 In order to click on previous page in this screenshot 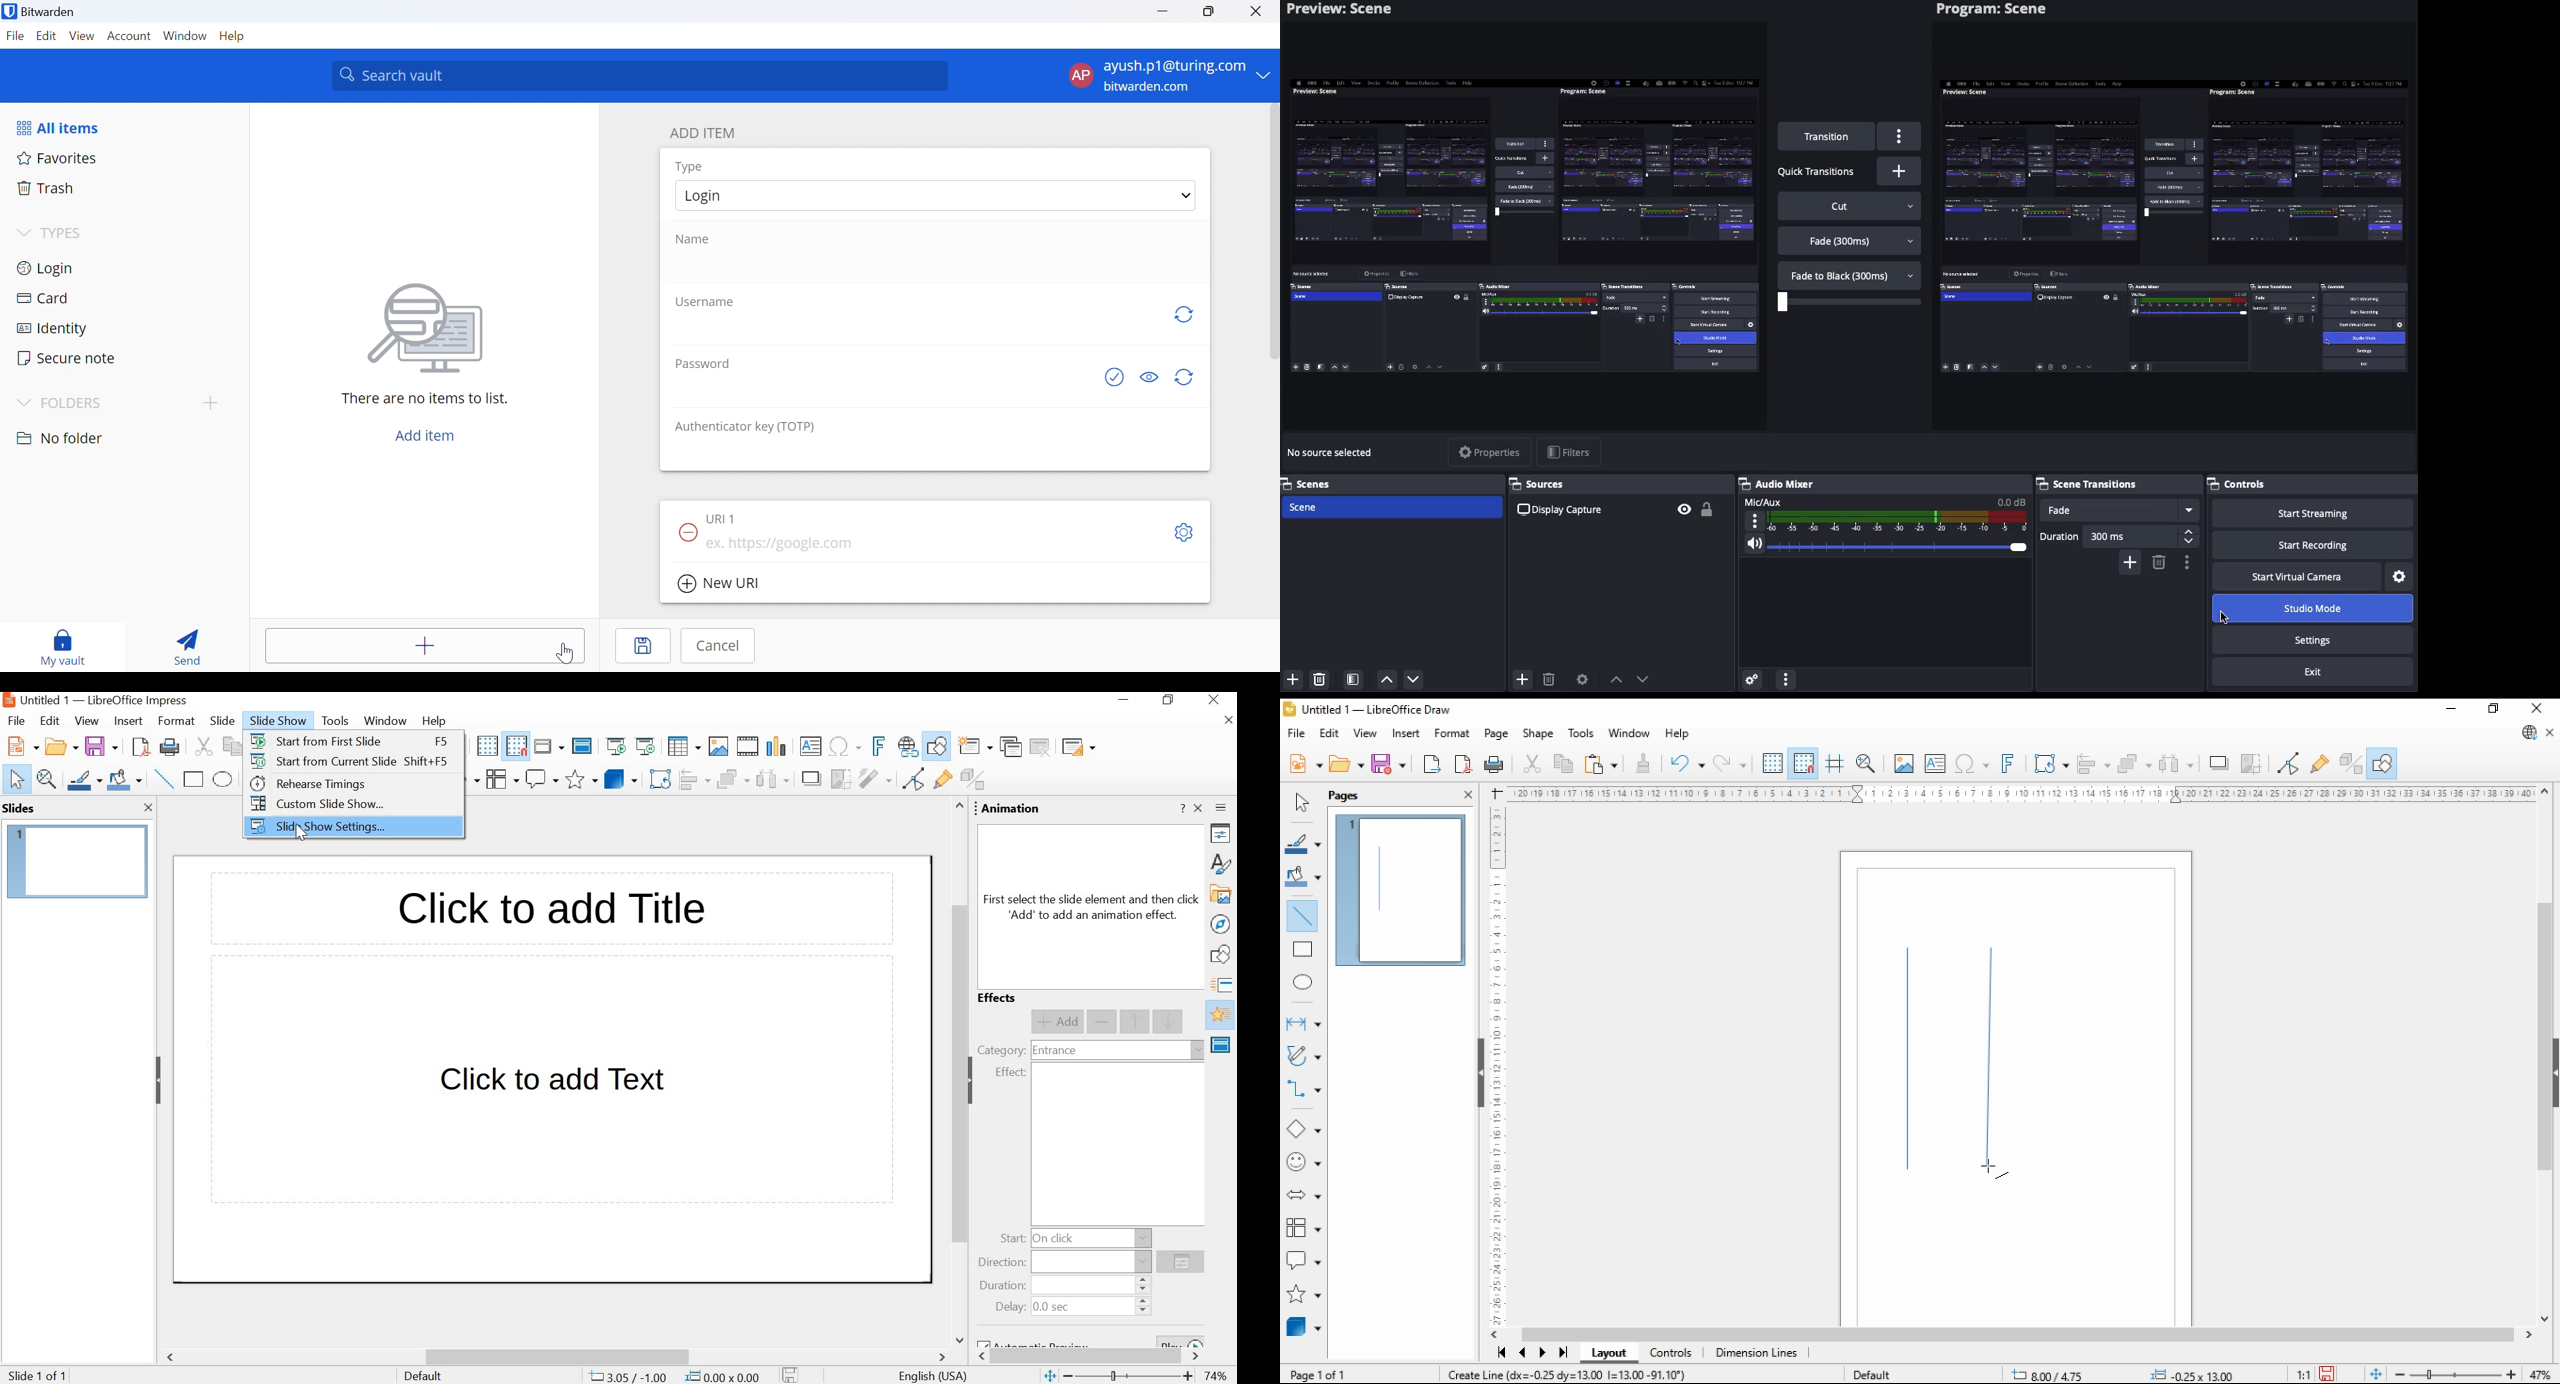, I will do `click(1524, 1354)`.